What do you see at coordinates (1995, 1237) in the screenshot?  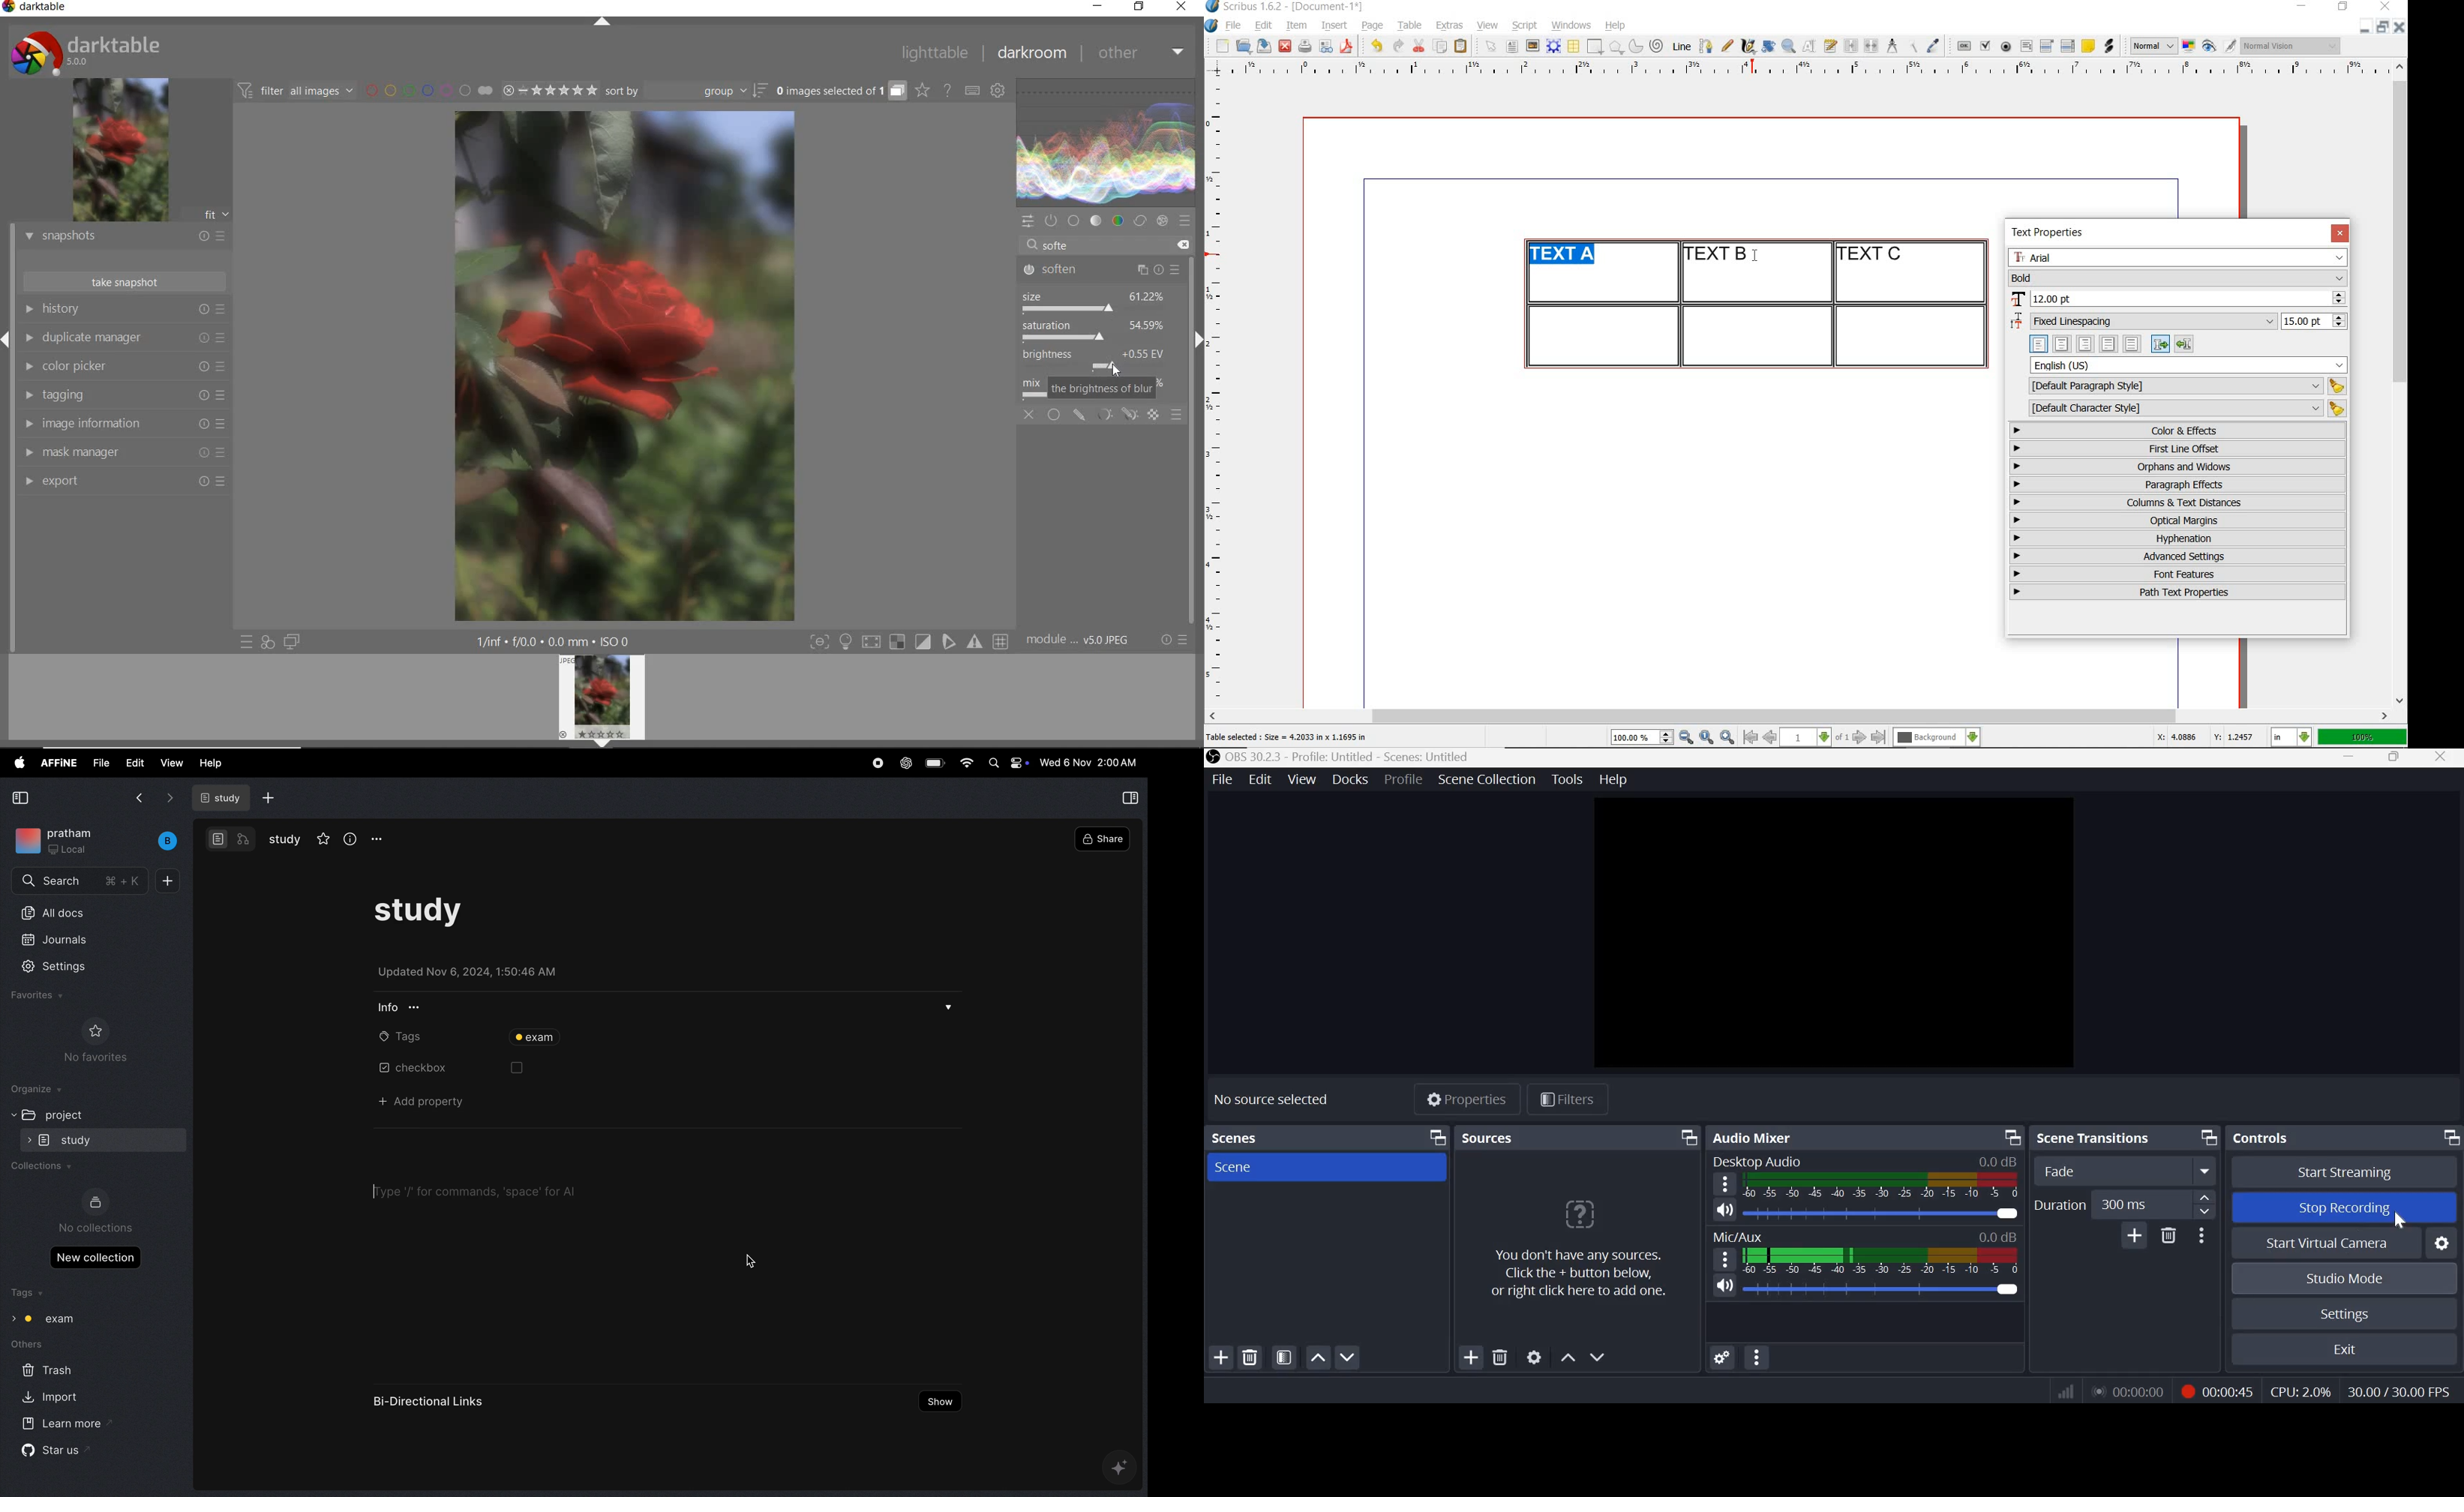 I see `0.0db` at bounding box center [1995, 1237].